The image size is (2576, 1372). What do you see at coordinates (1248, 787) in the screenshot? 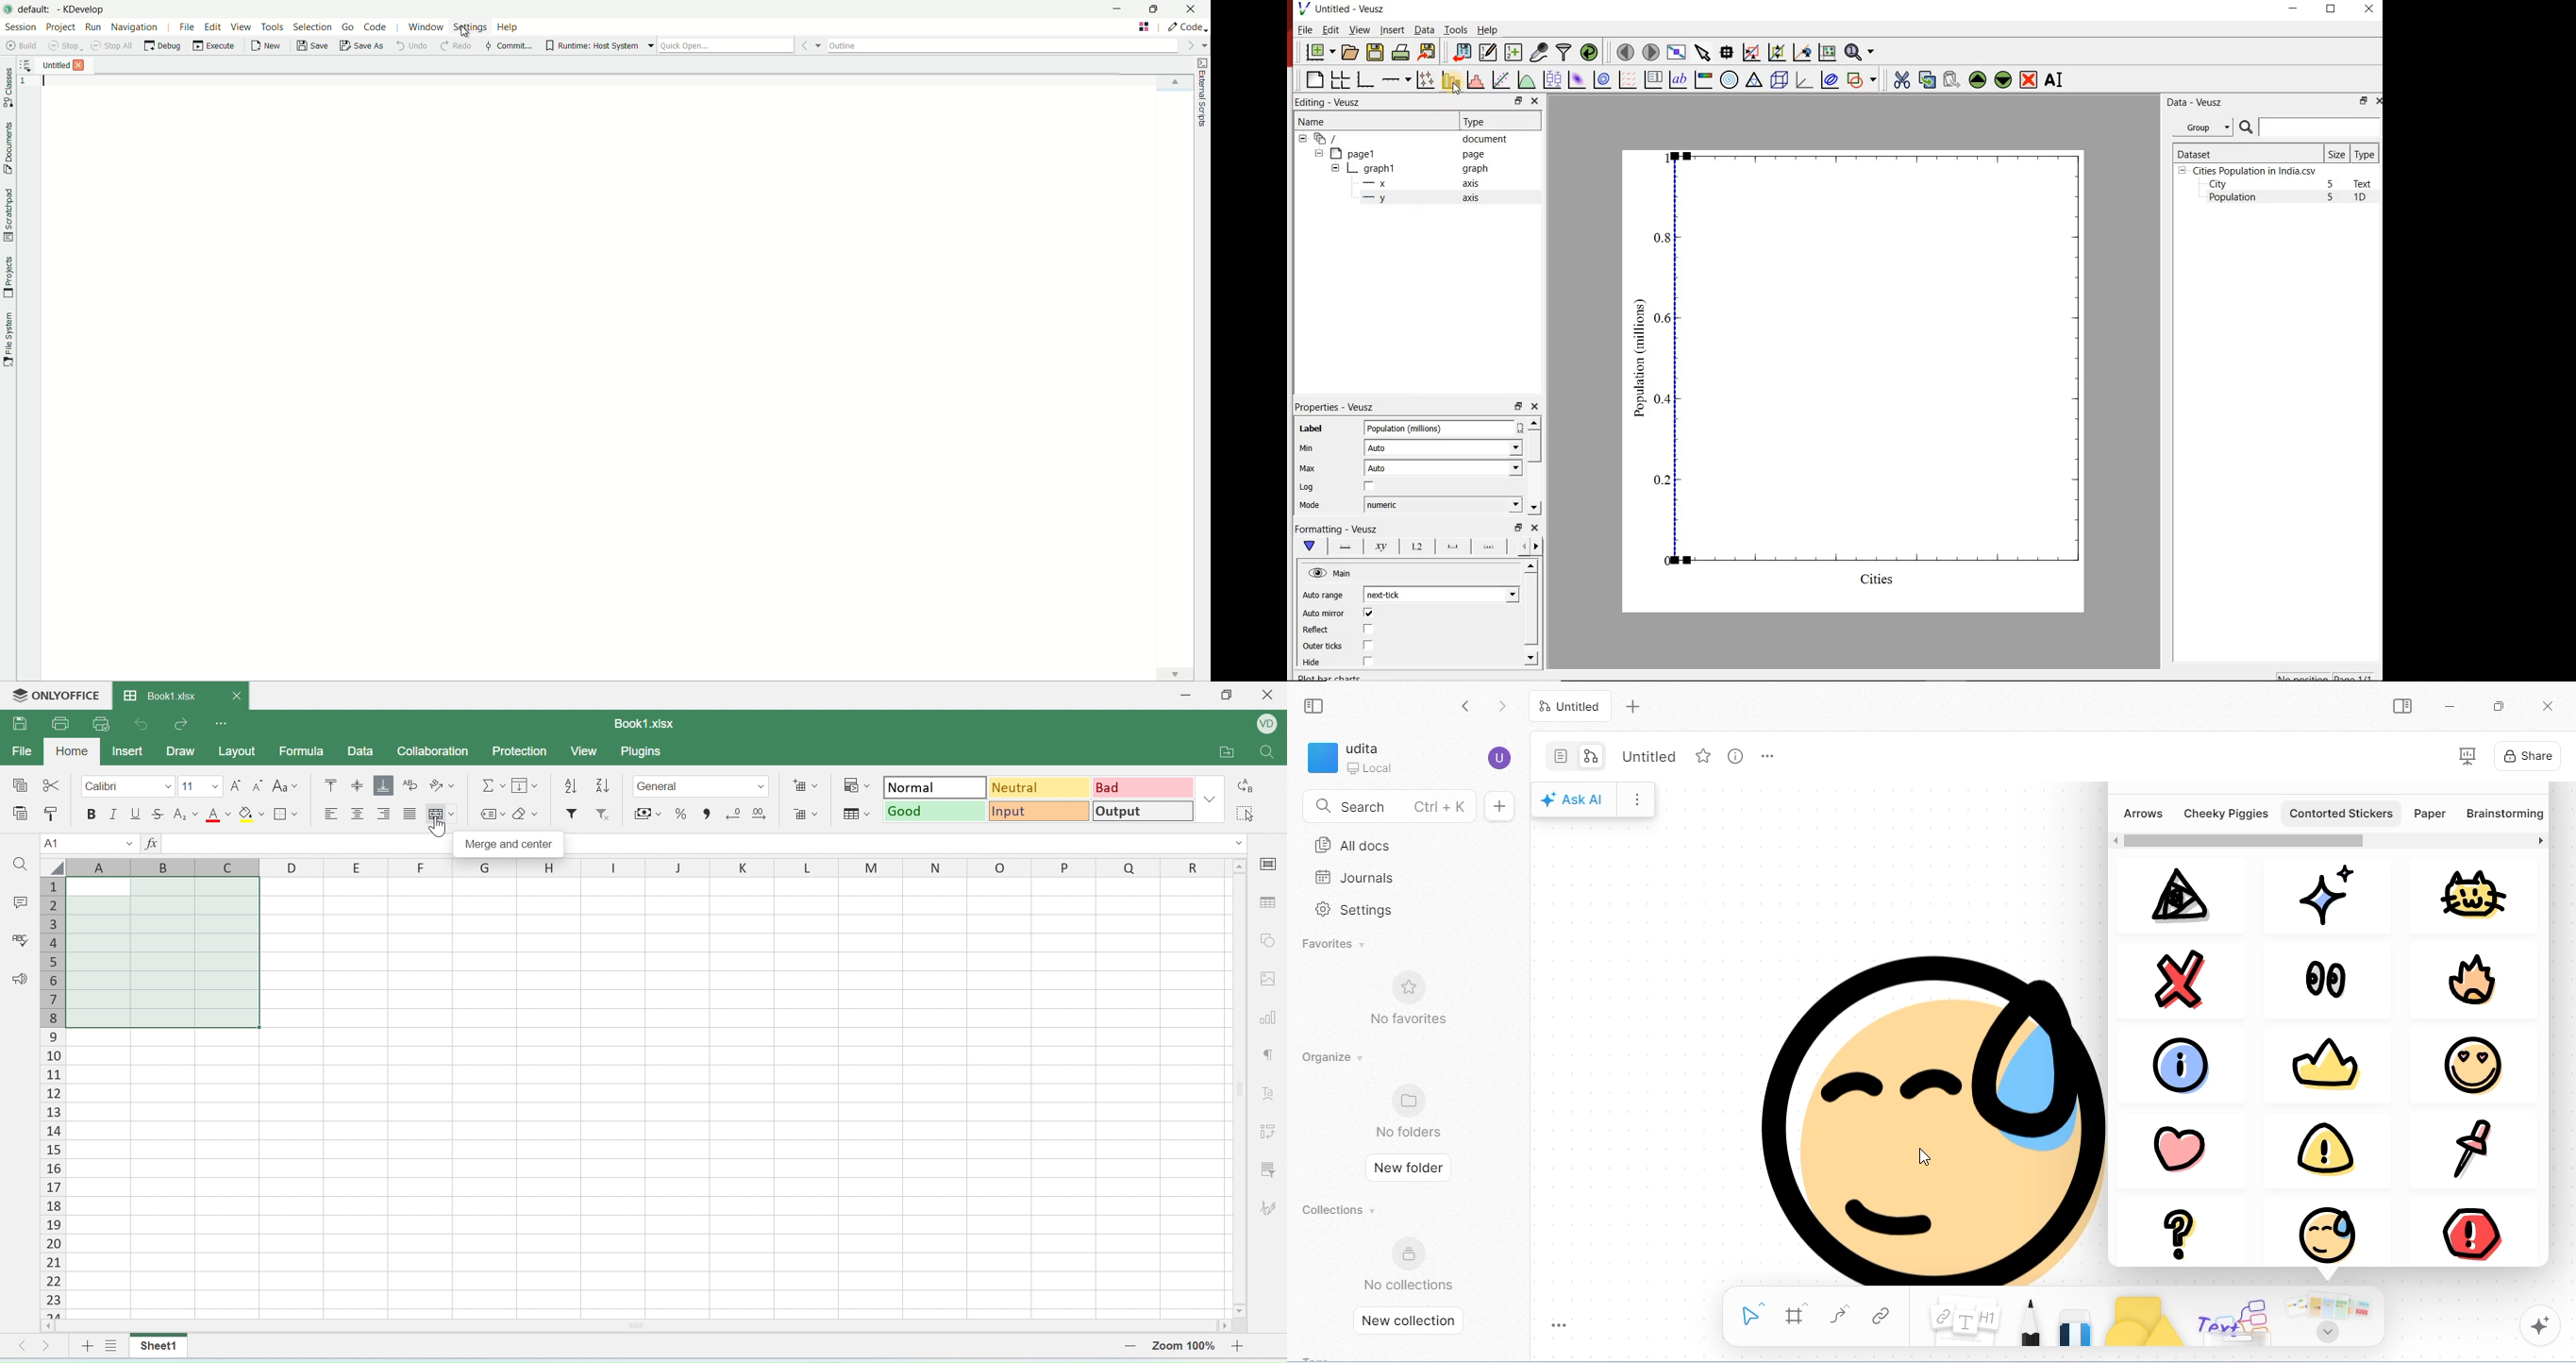
I see `replace` at bounding box center [1248, 787].